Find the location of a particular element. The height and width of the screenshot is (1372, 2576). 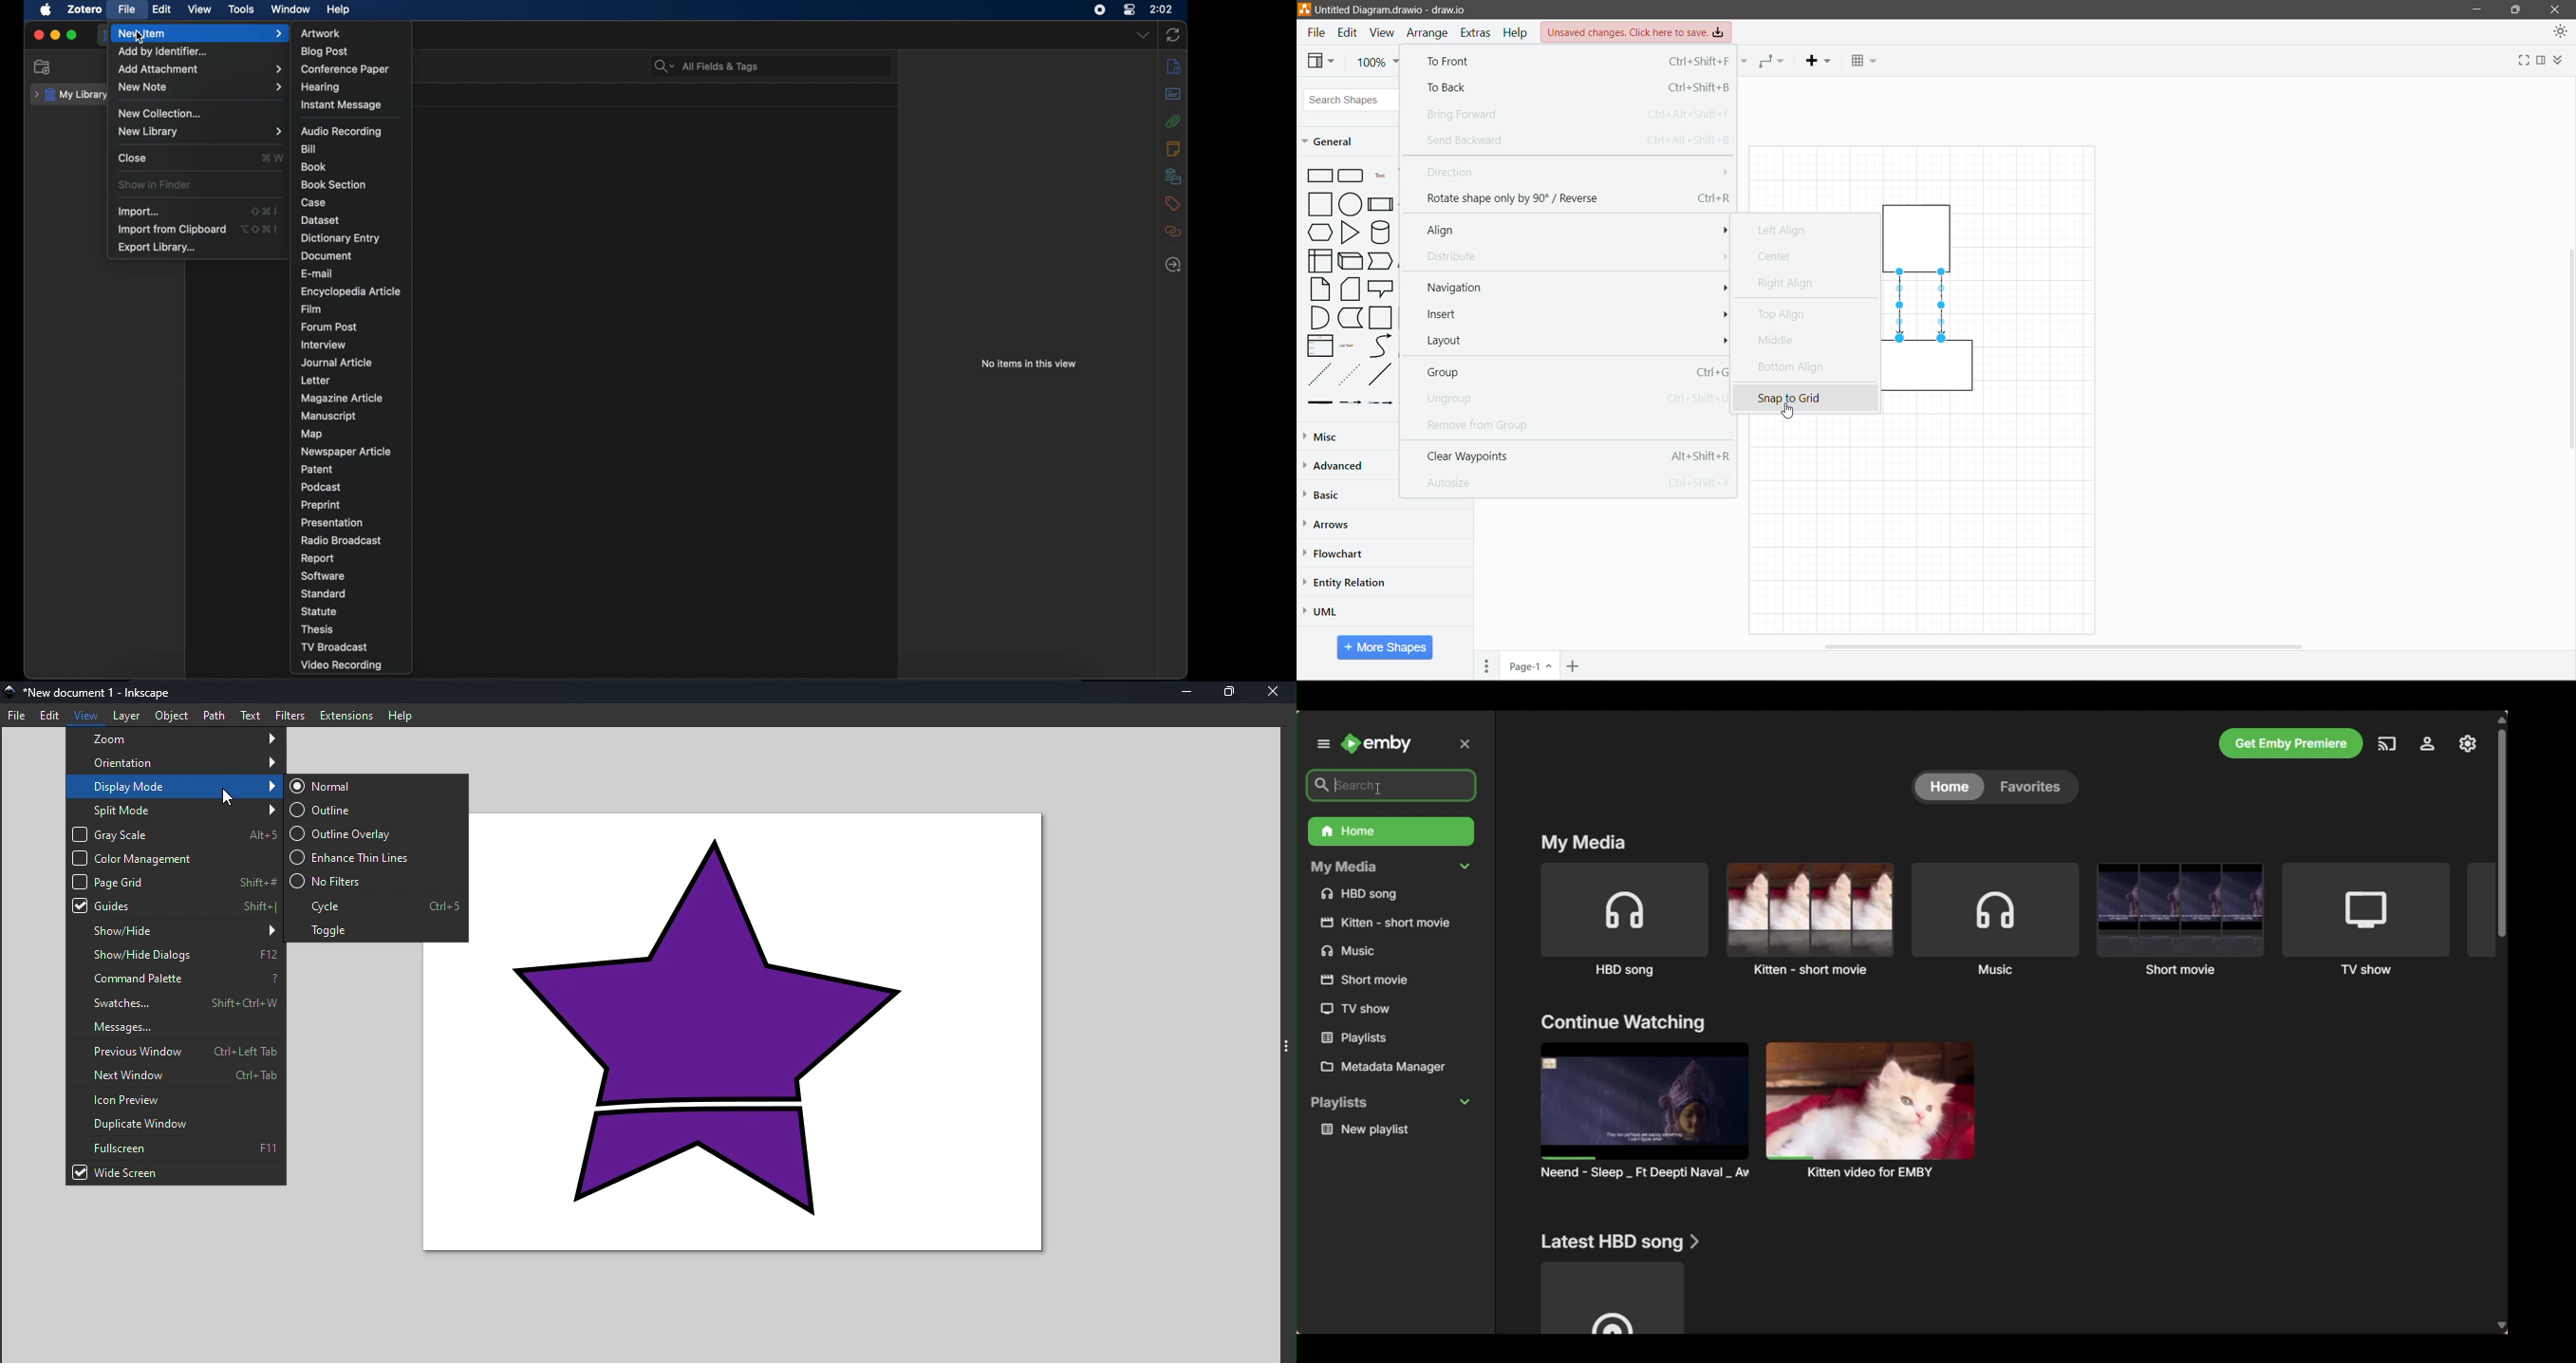

new note is located at coordinates (201, 87).